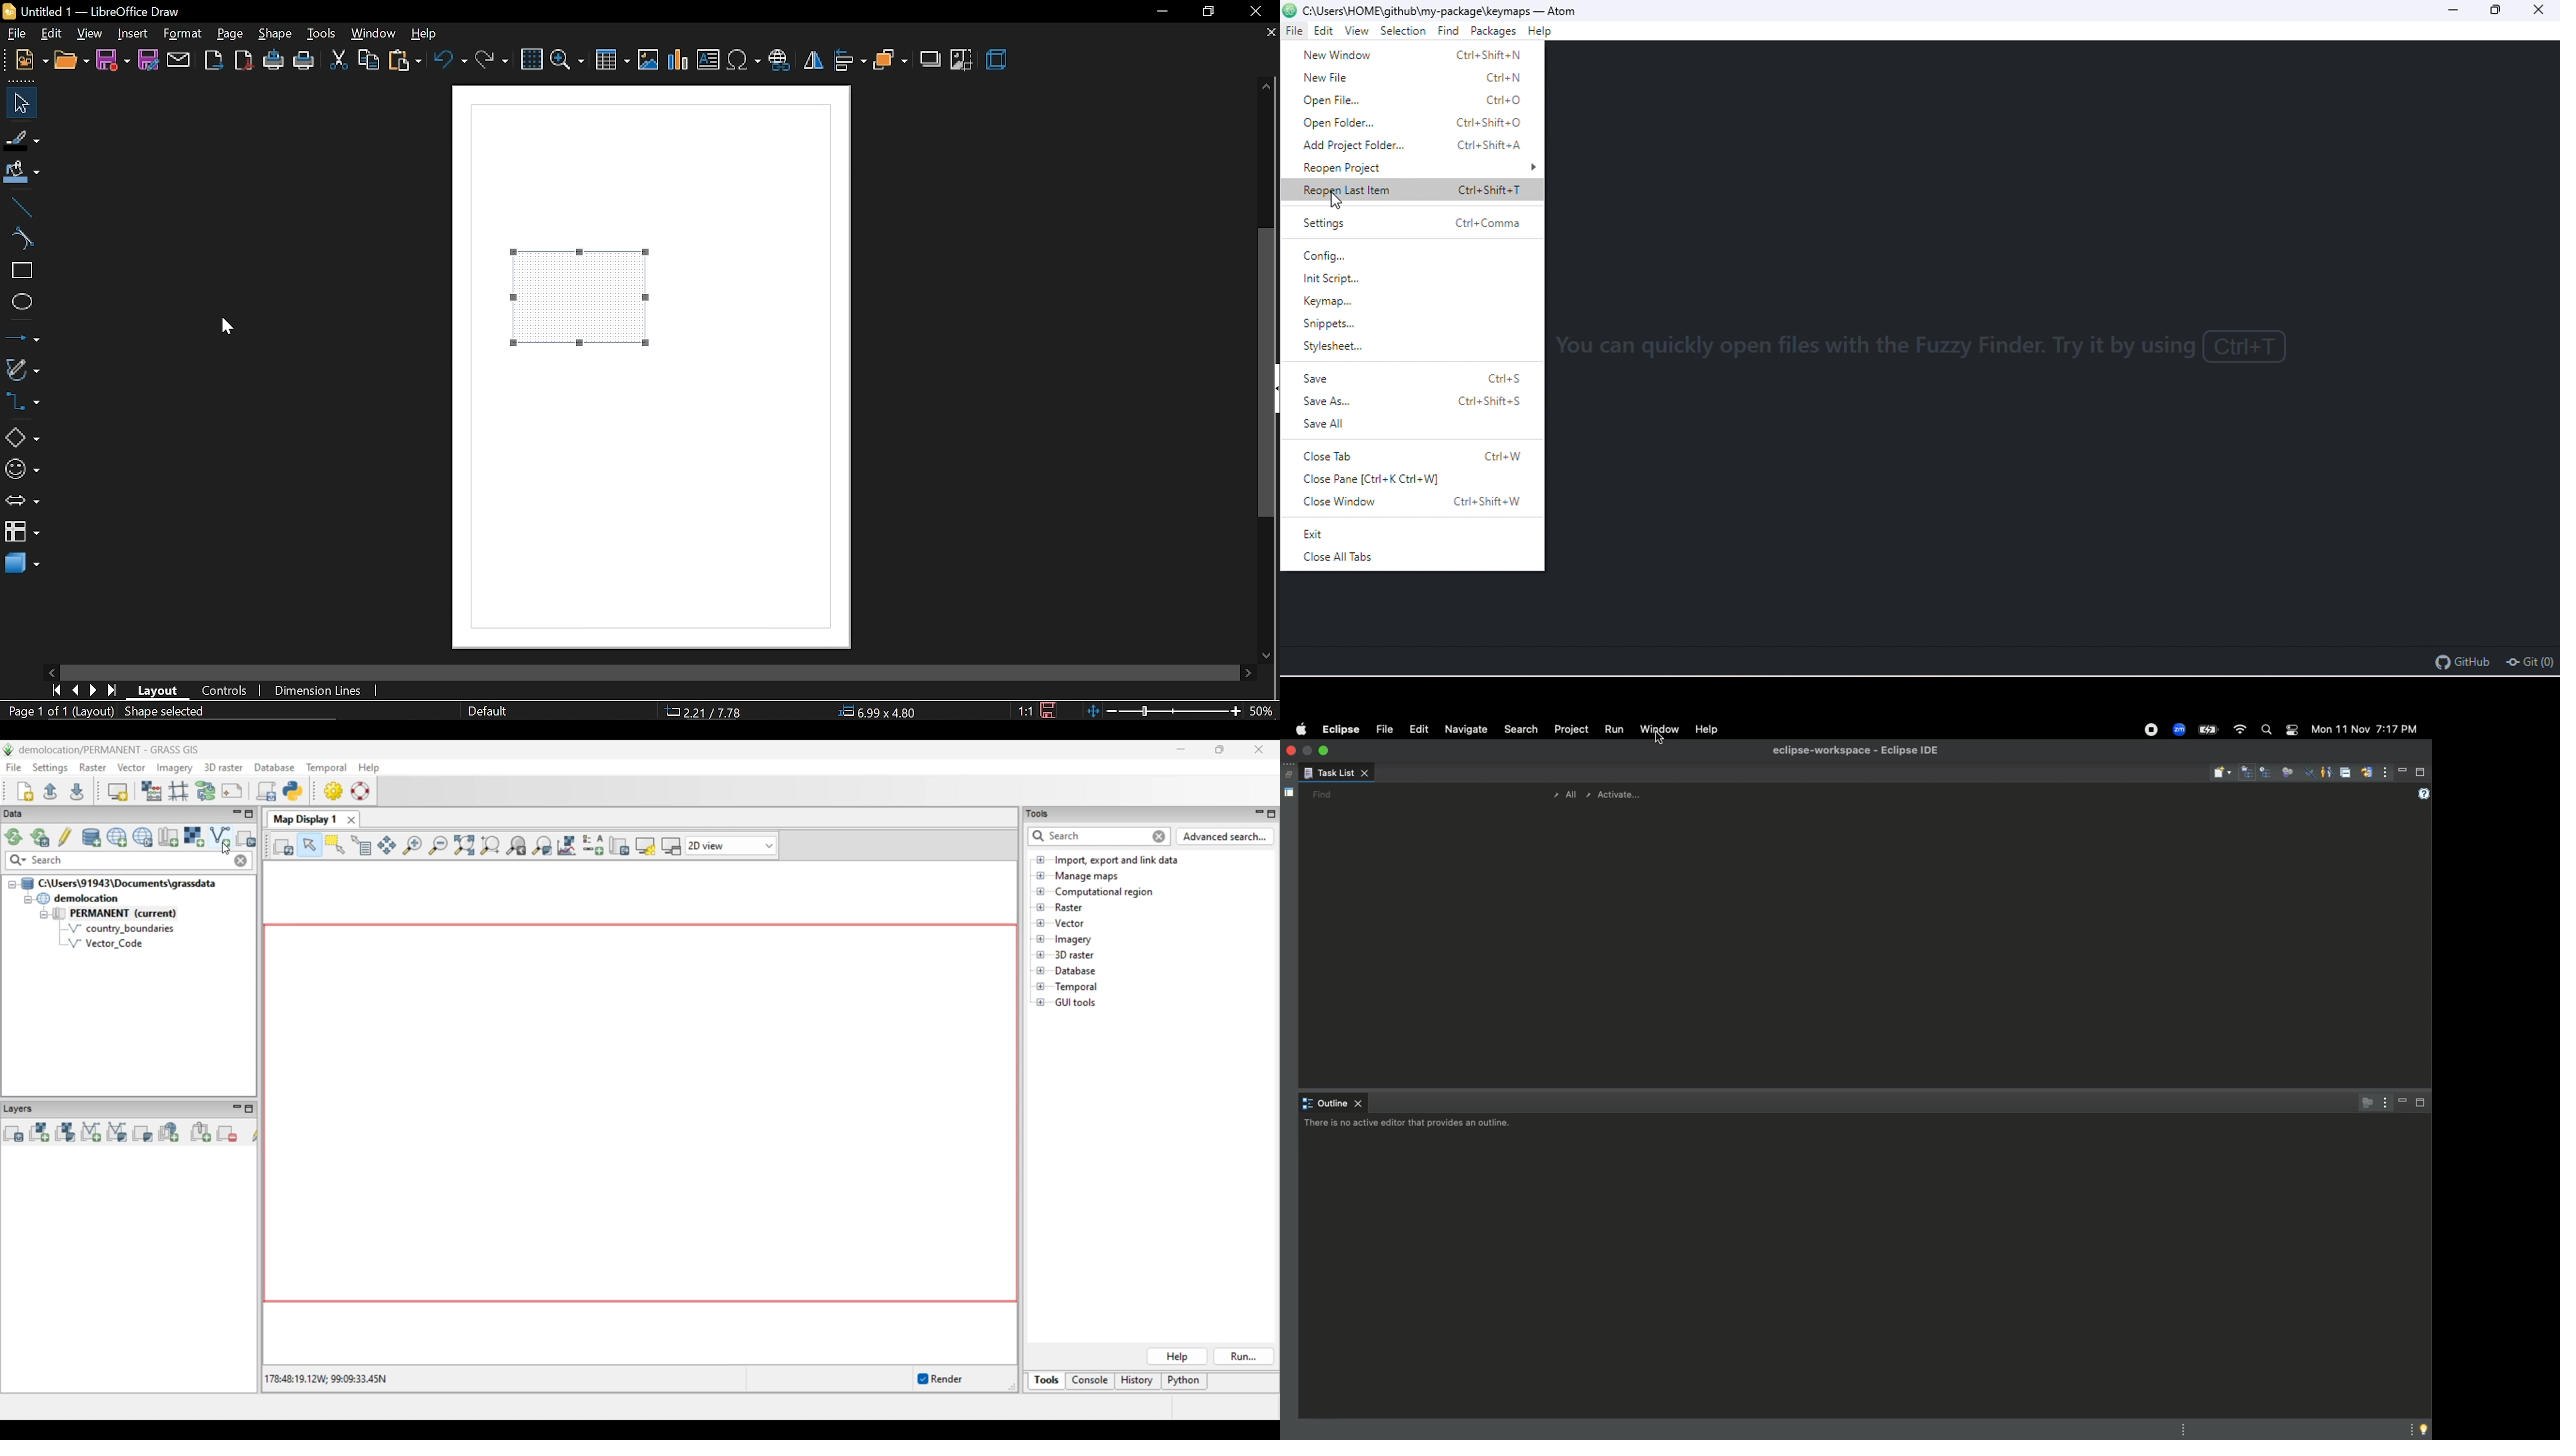  I want to click on file, so click(15, 33).